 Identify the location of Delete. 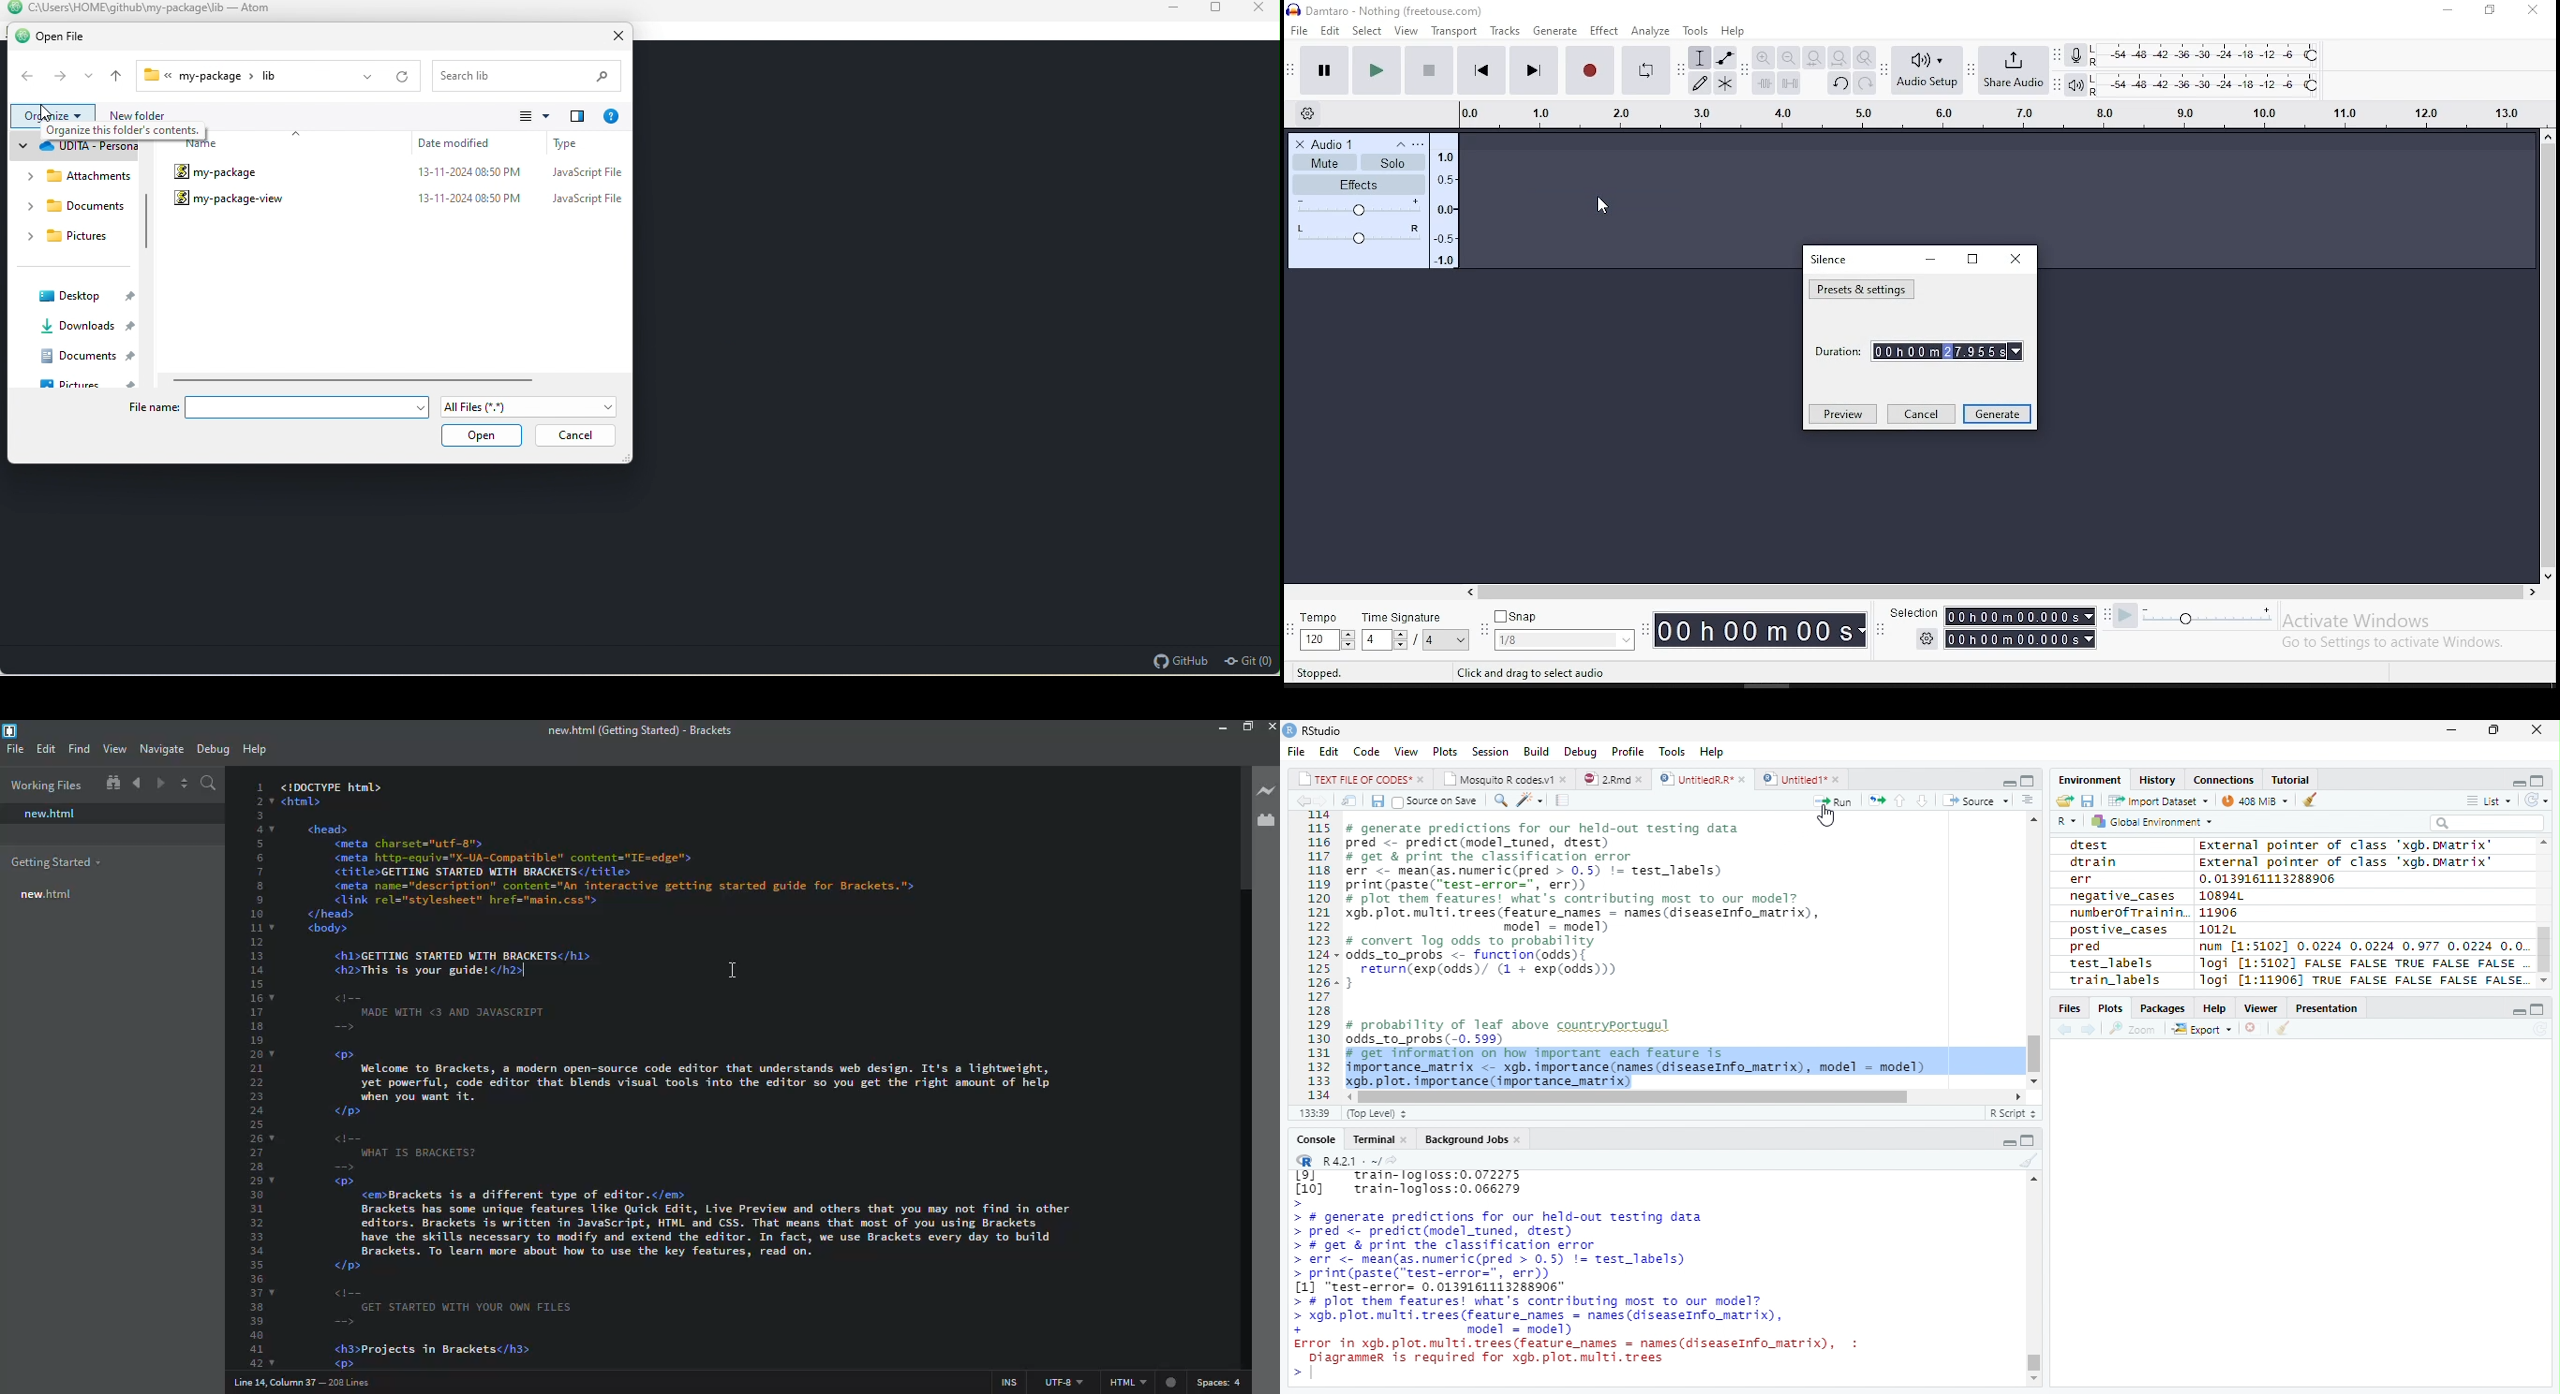
(2252, 1028).